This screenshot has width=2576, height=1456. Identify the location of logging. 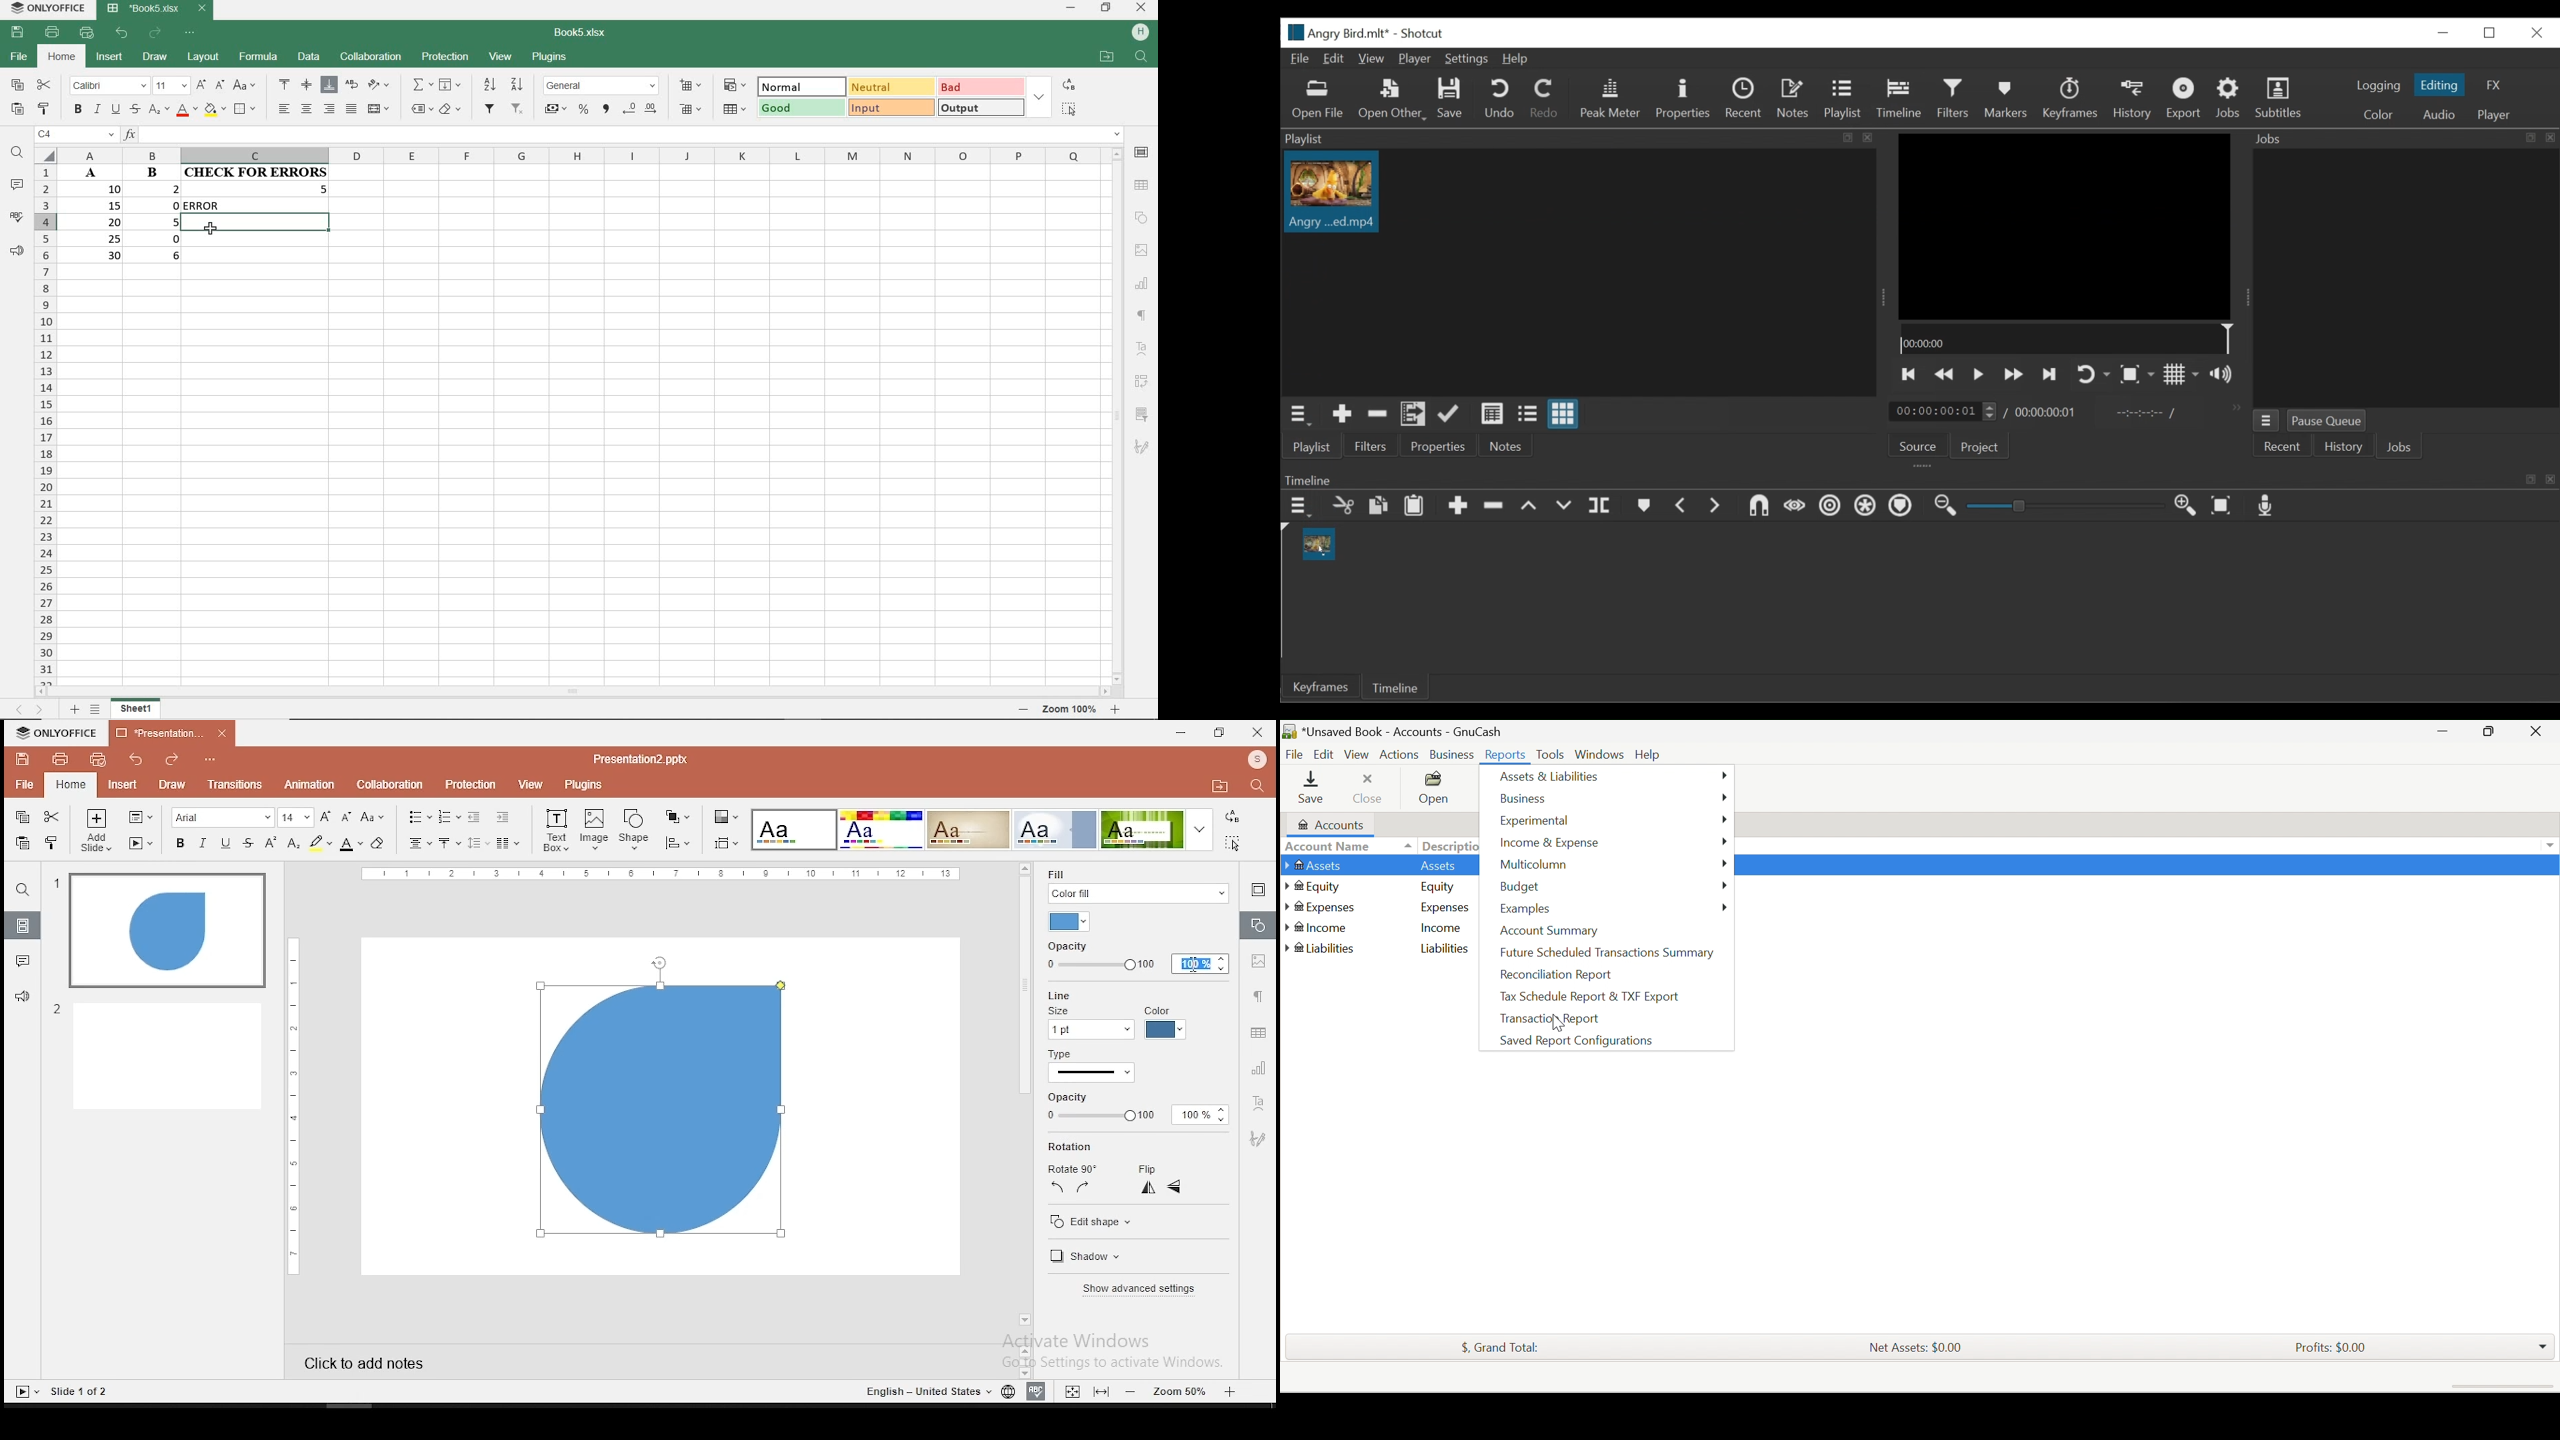
(2377, 86).